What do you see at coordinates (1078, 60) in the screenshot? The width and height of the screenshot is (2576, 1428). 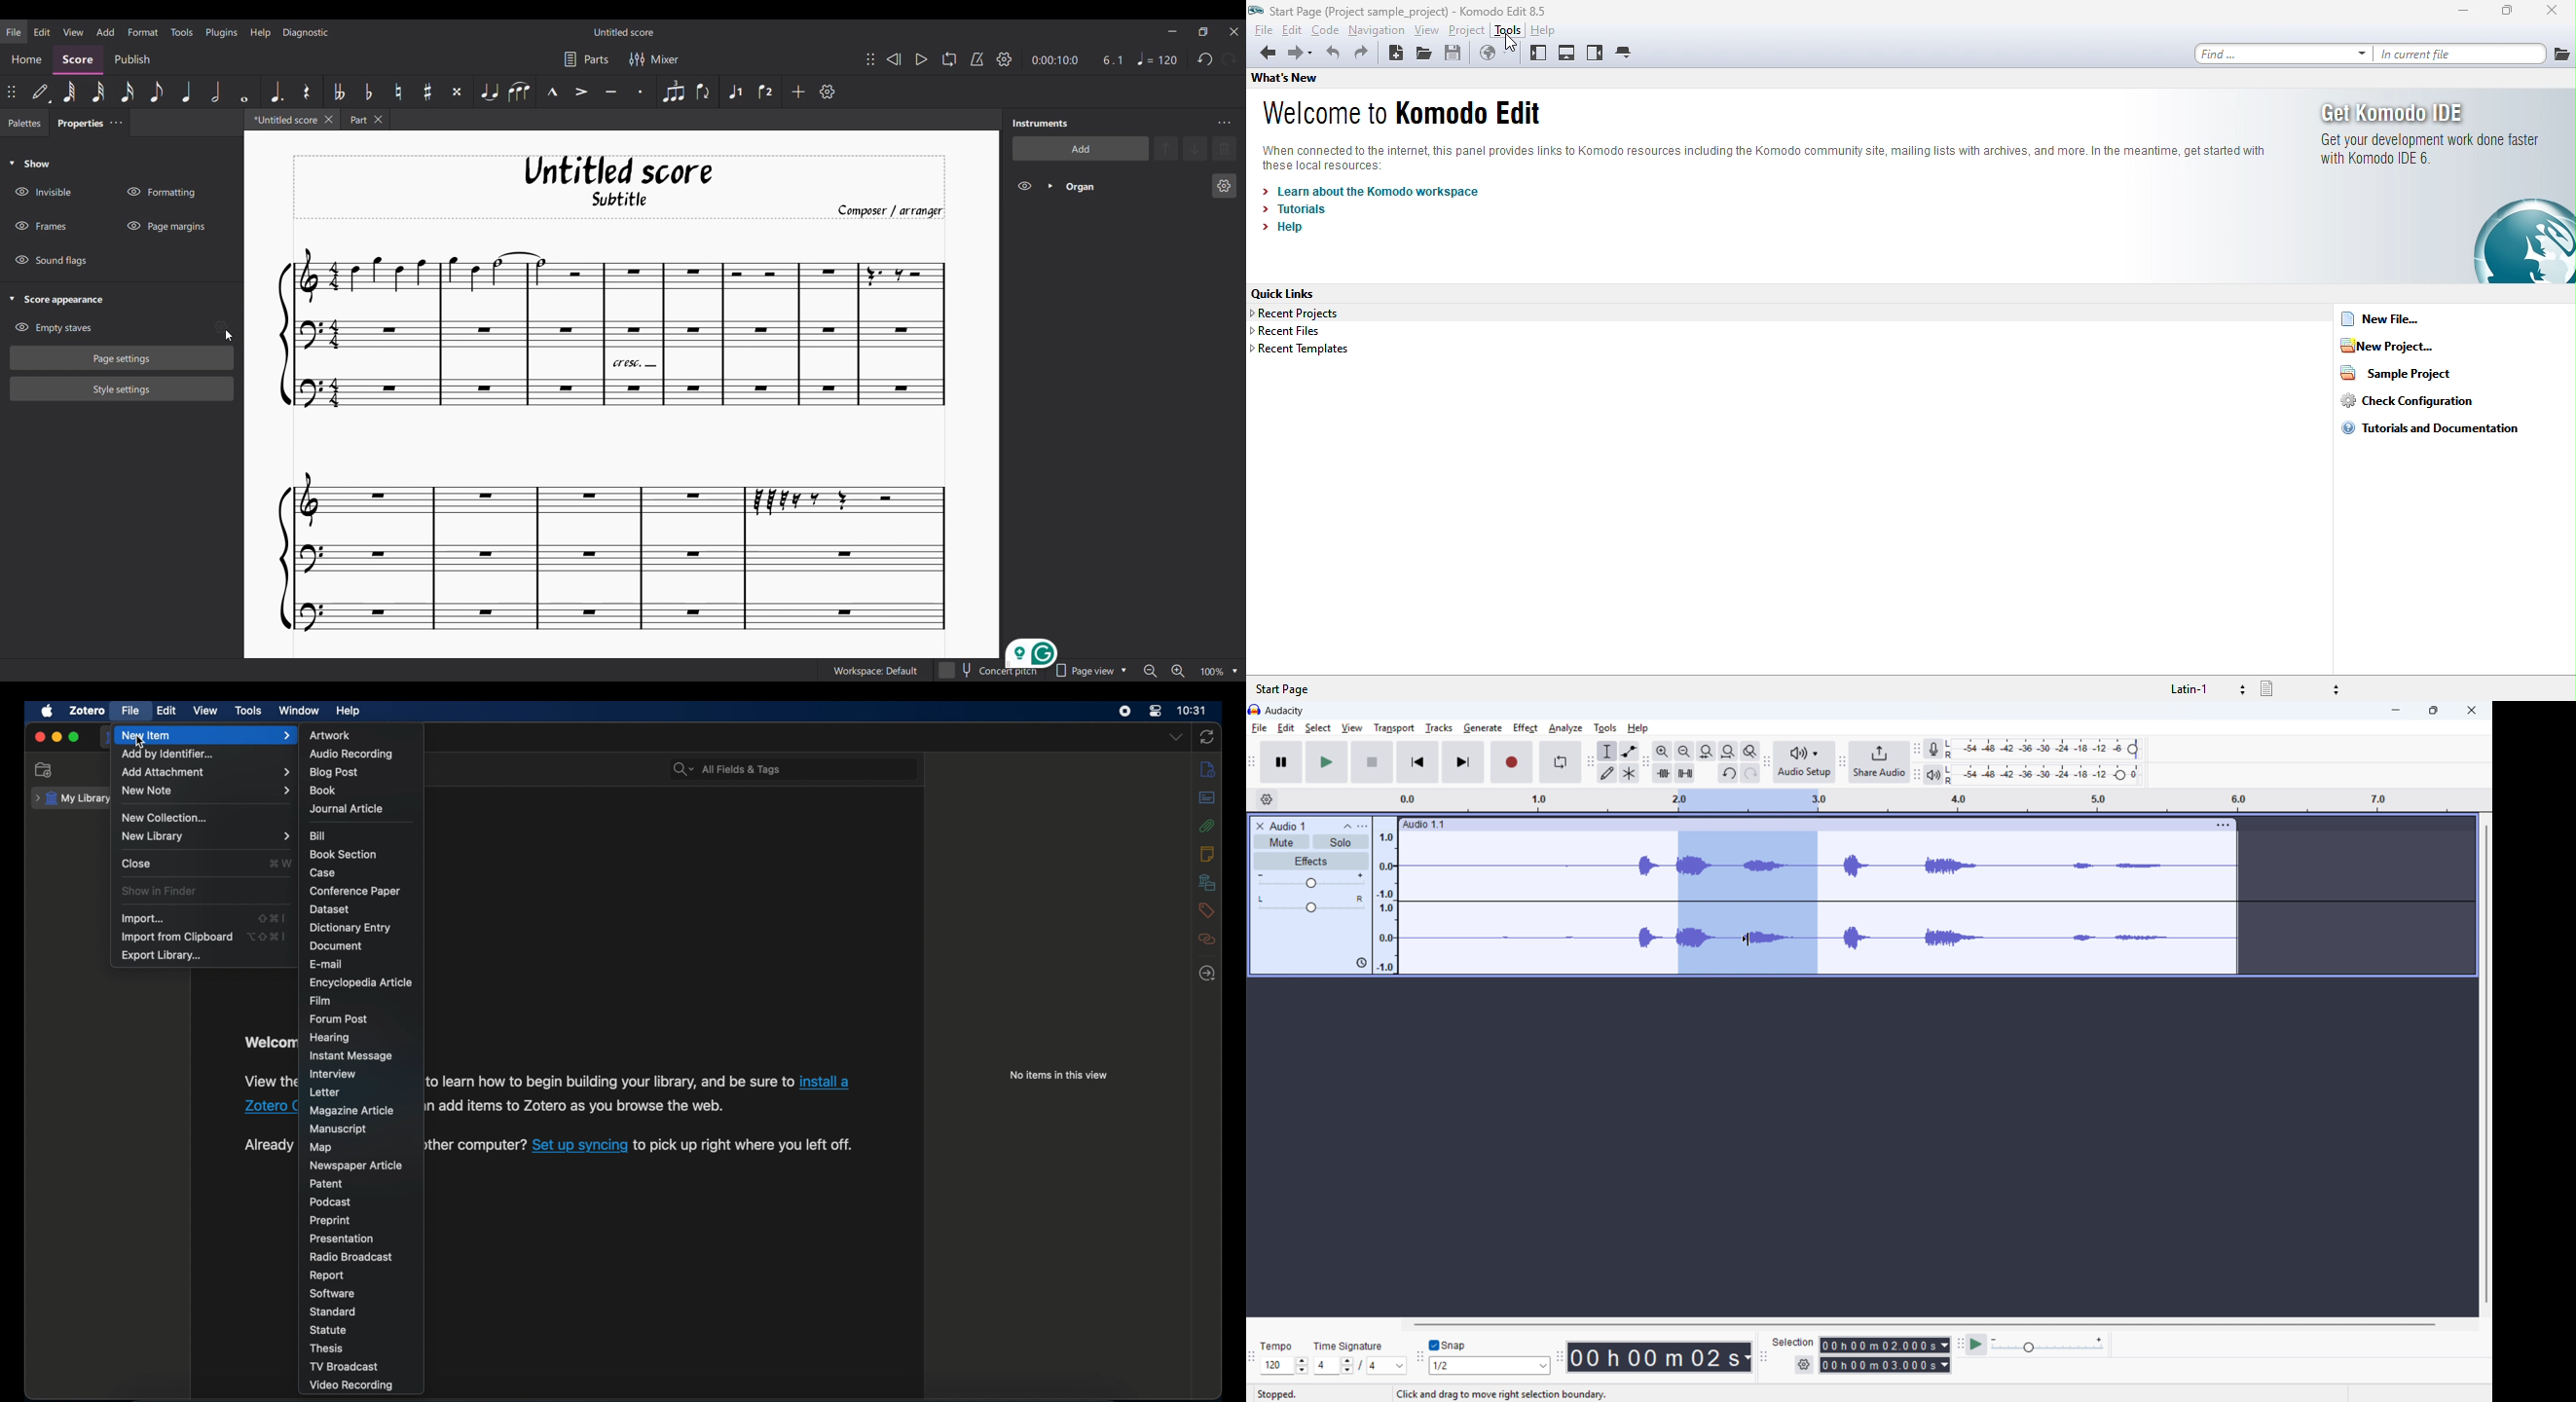 I see `Current ratio and duration ` at bounding box center [1078, 60].